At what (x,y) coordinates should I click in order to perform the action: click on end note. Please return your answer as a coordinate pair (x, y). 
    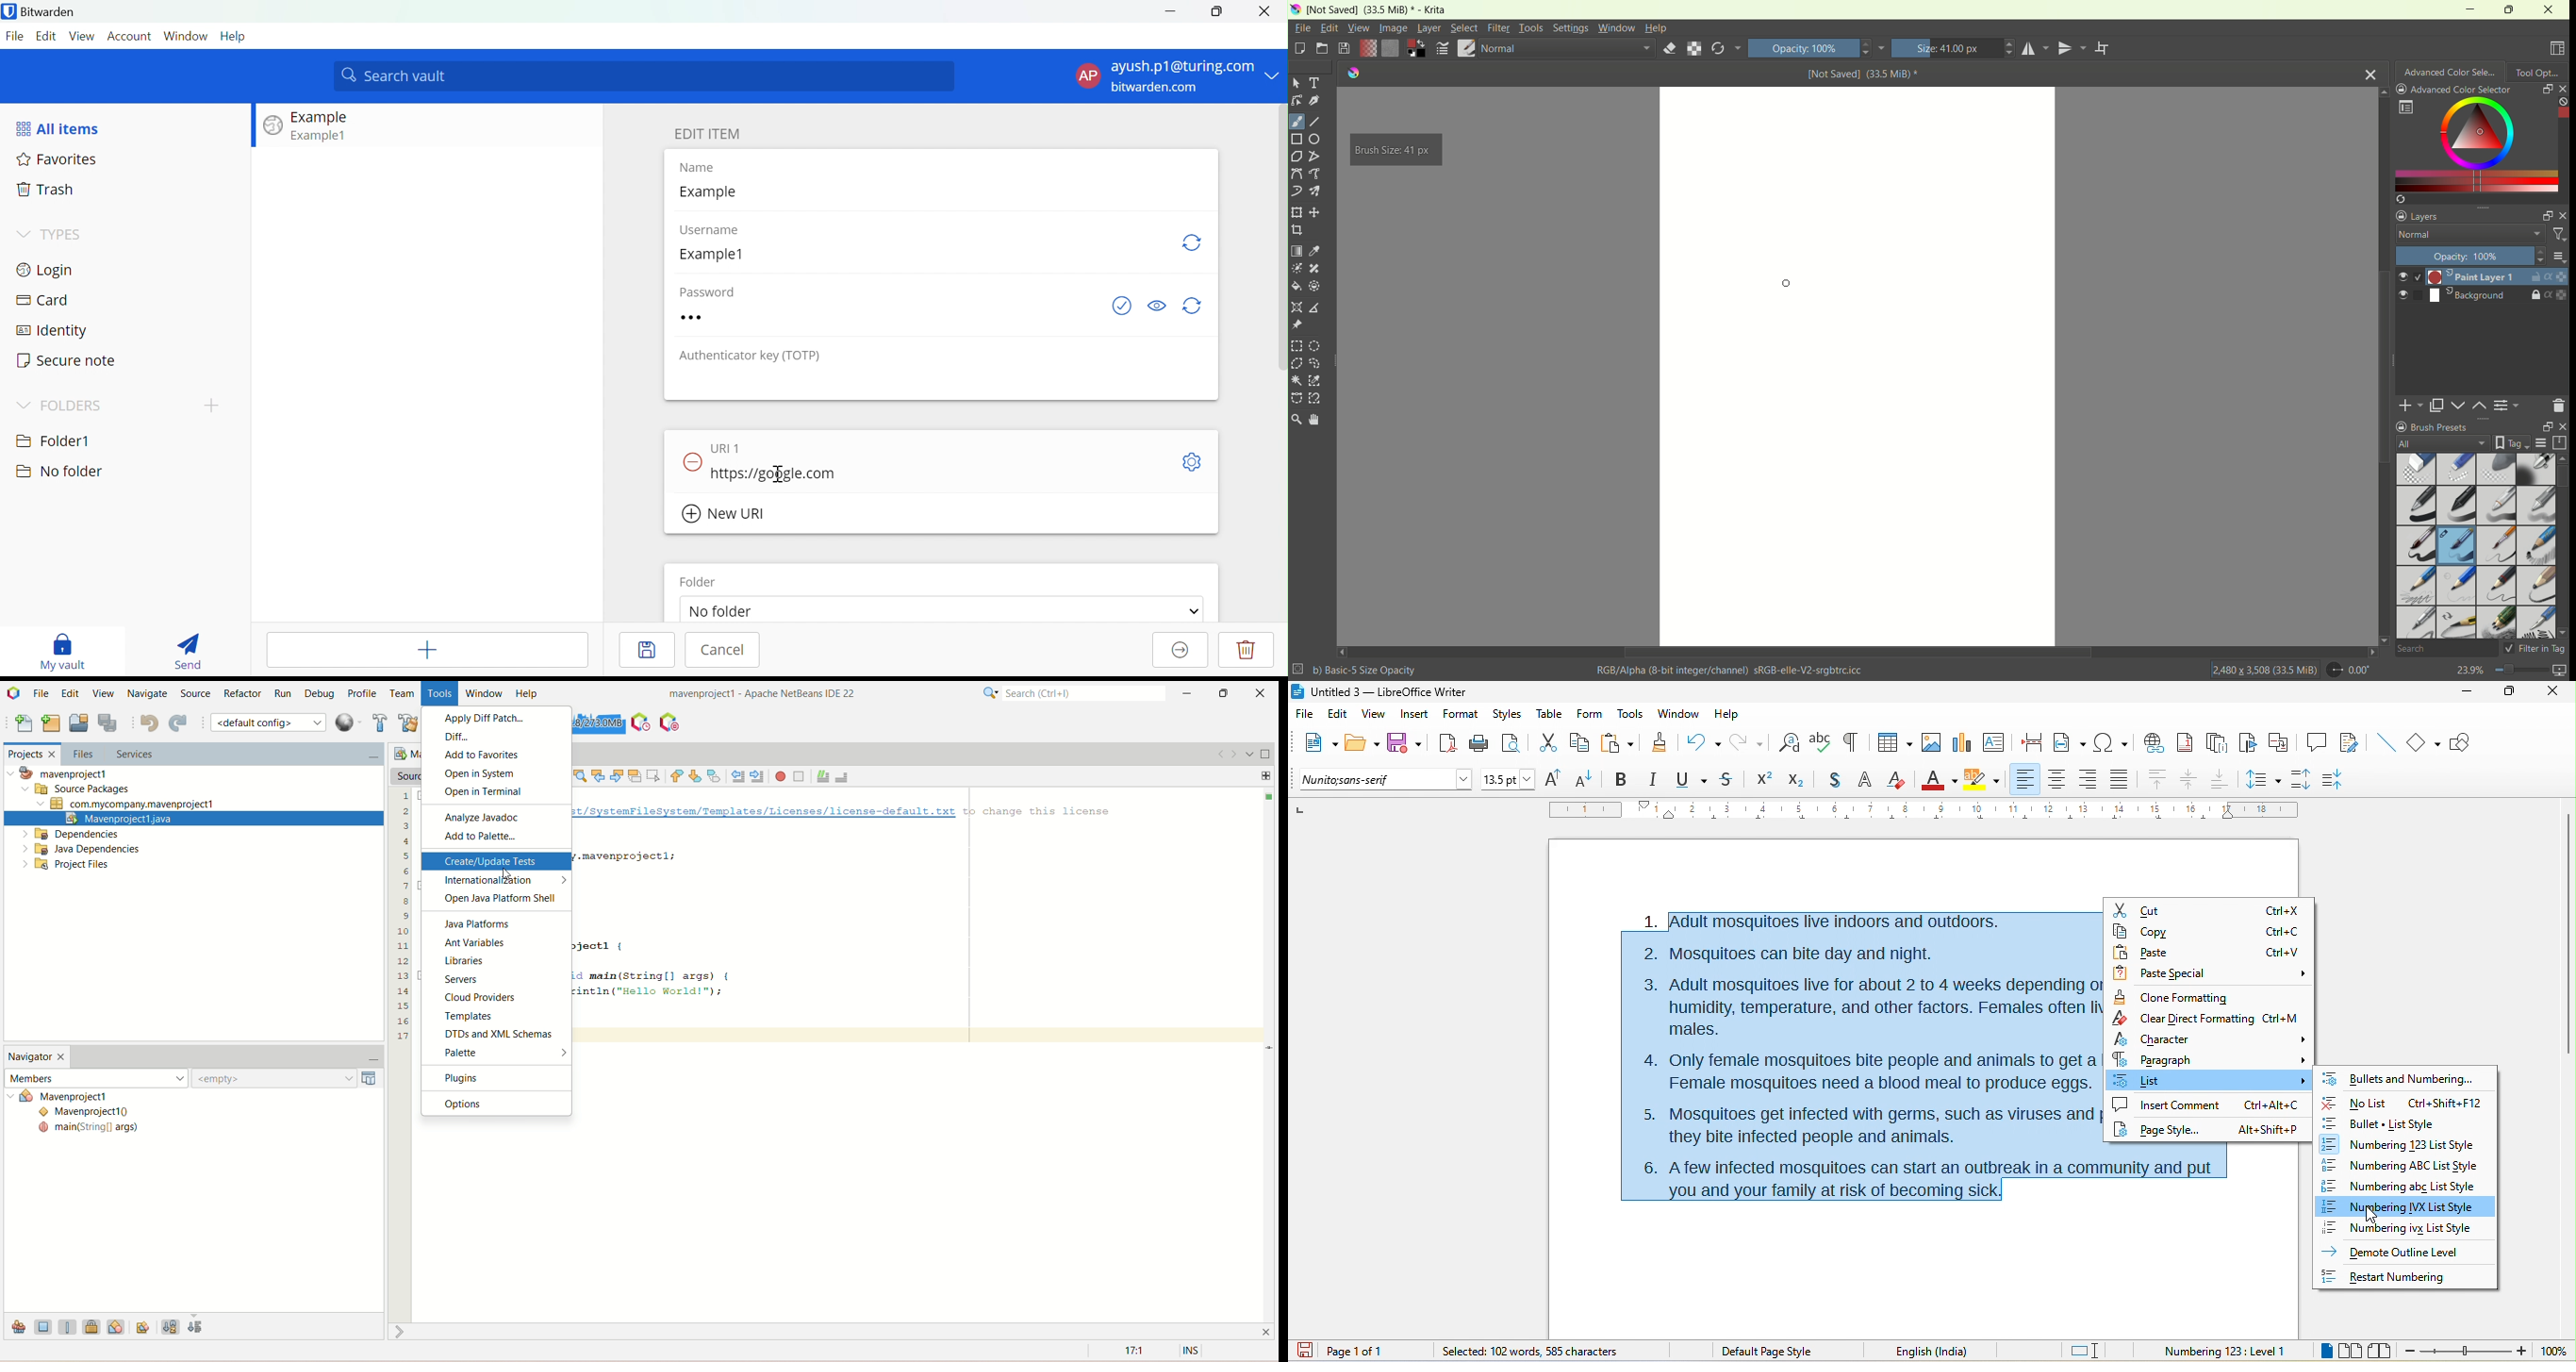
    Looking at the image, I should click on (2216, 742).